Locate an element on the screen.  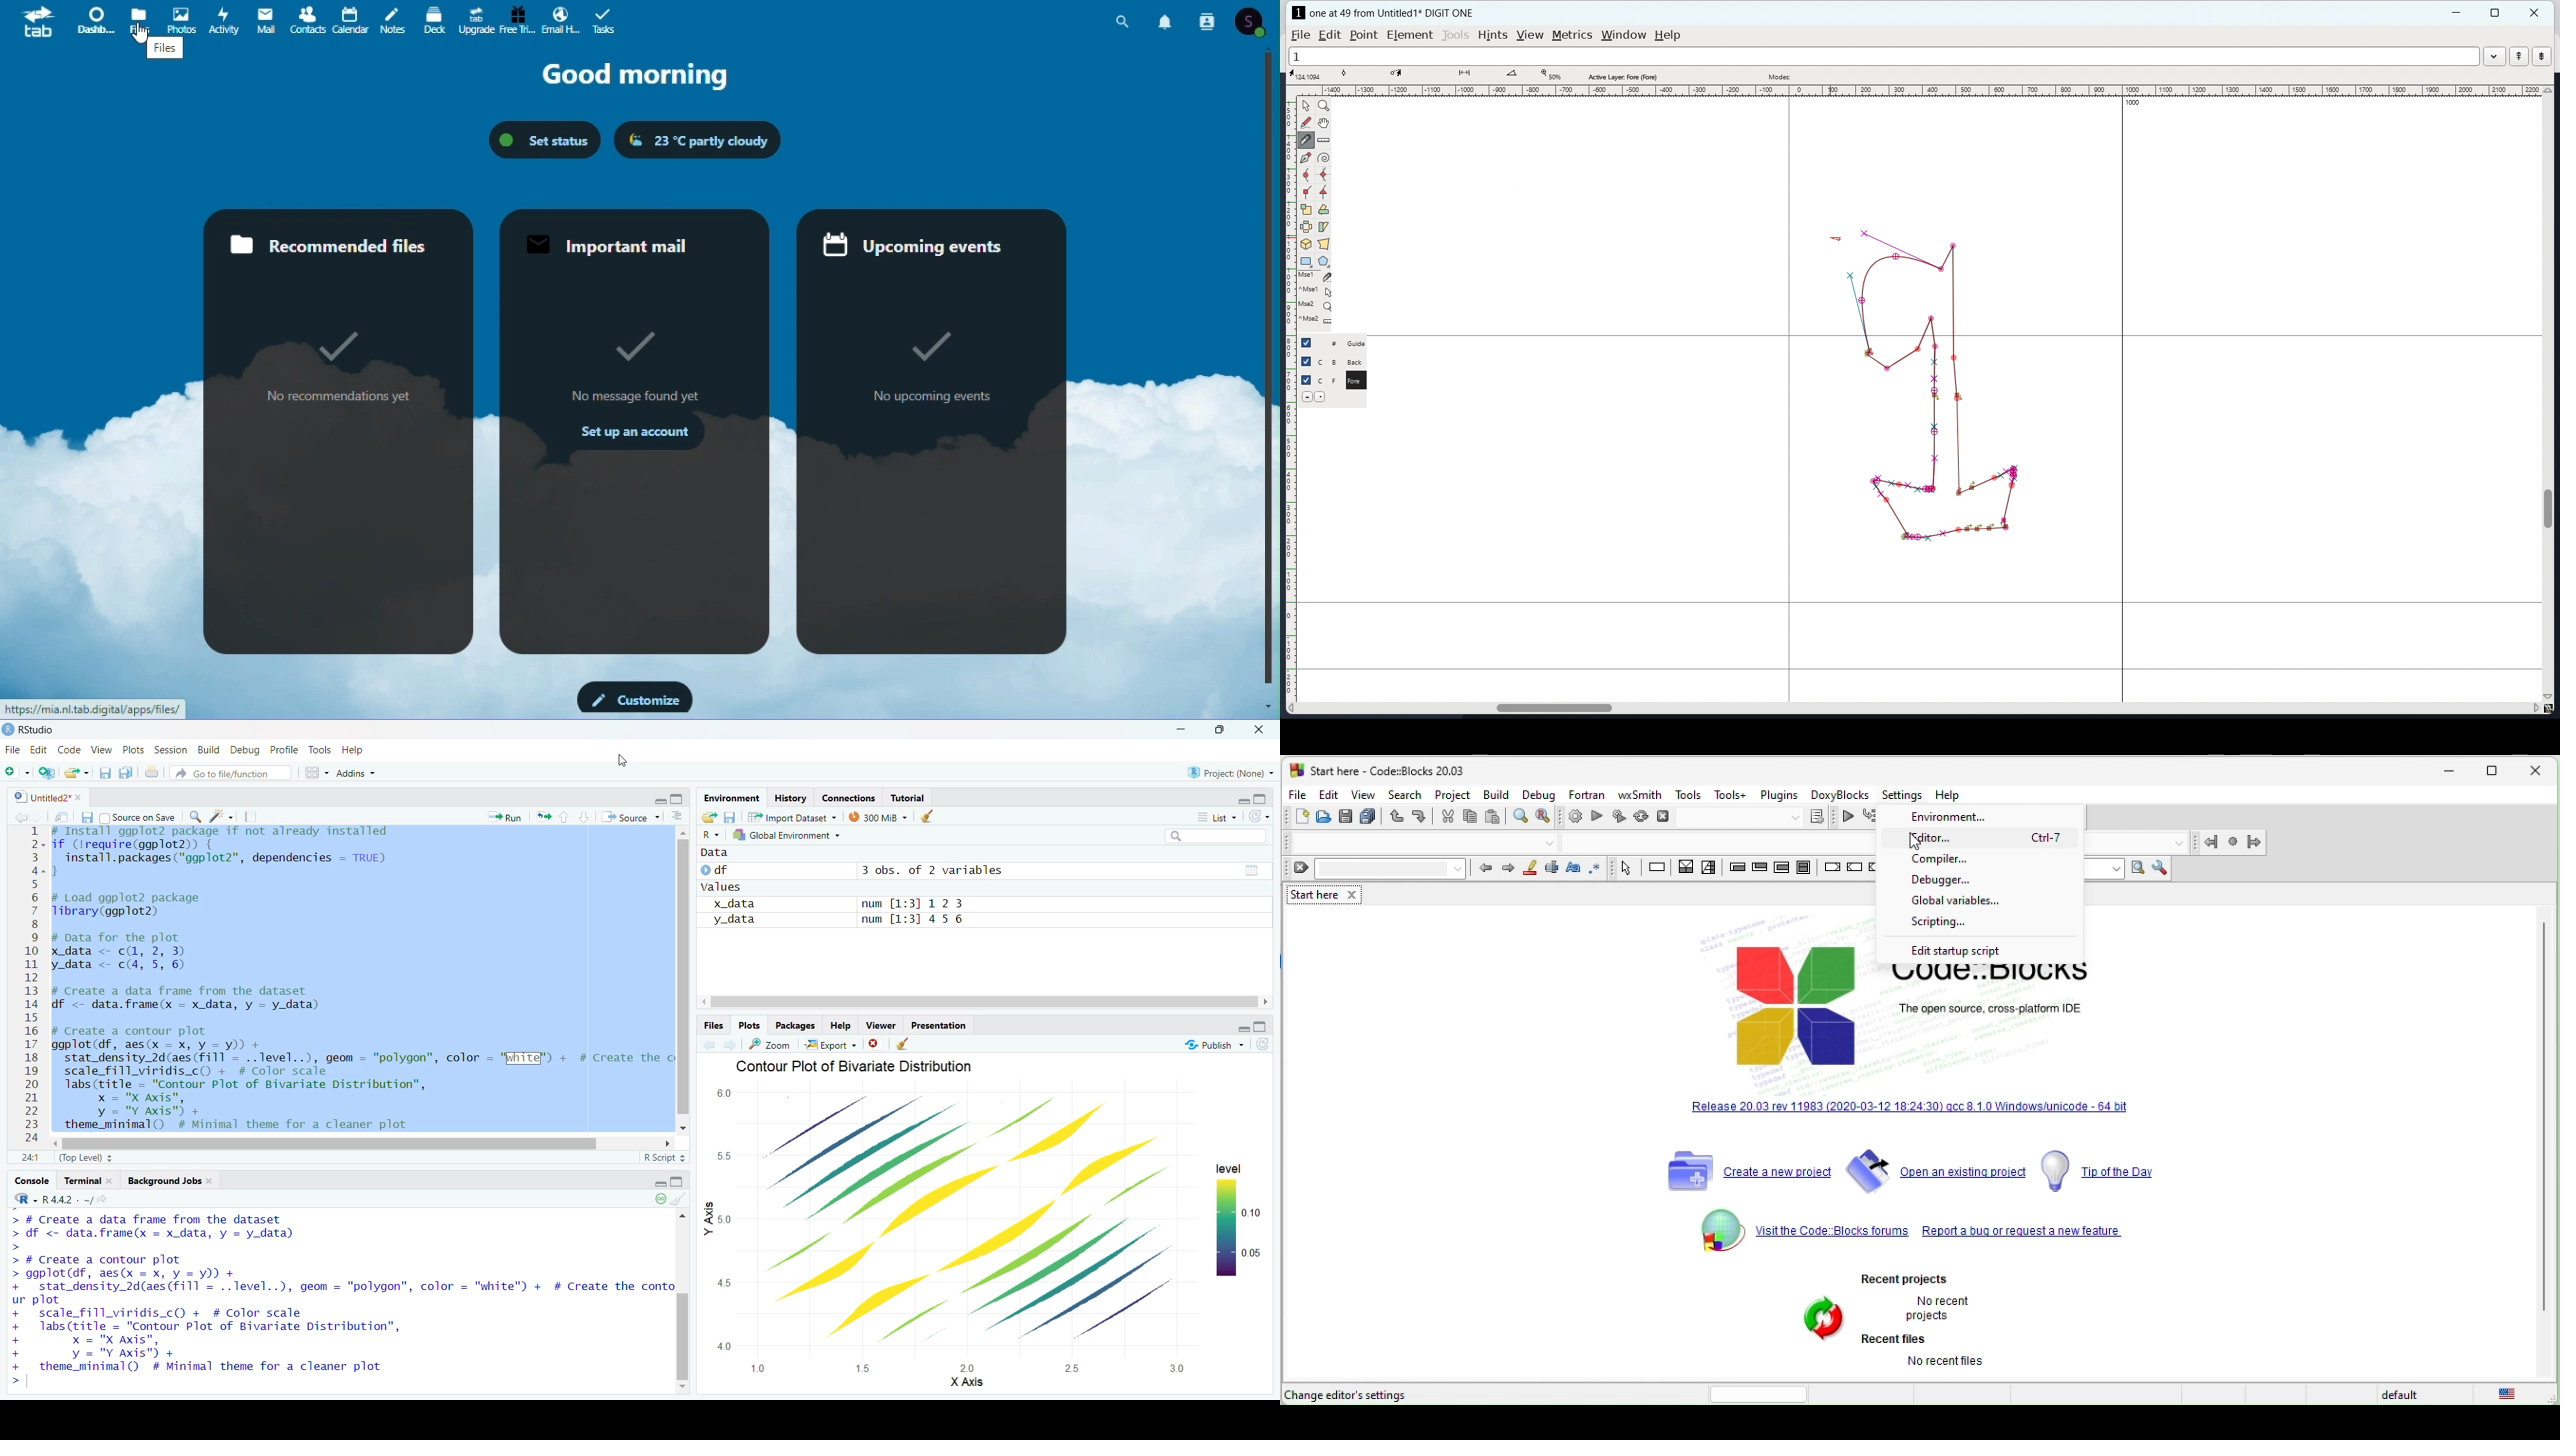
History is located at coordinates (791, 797).